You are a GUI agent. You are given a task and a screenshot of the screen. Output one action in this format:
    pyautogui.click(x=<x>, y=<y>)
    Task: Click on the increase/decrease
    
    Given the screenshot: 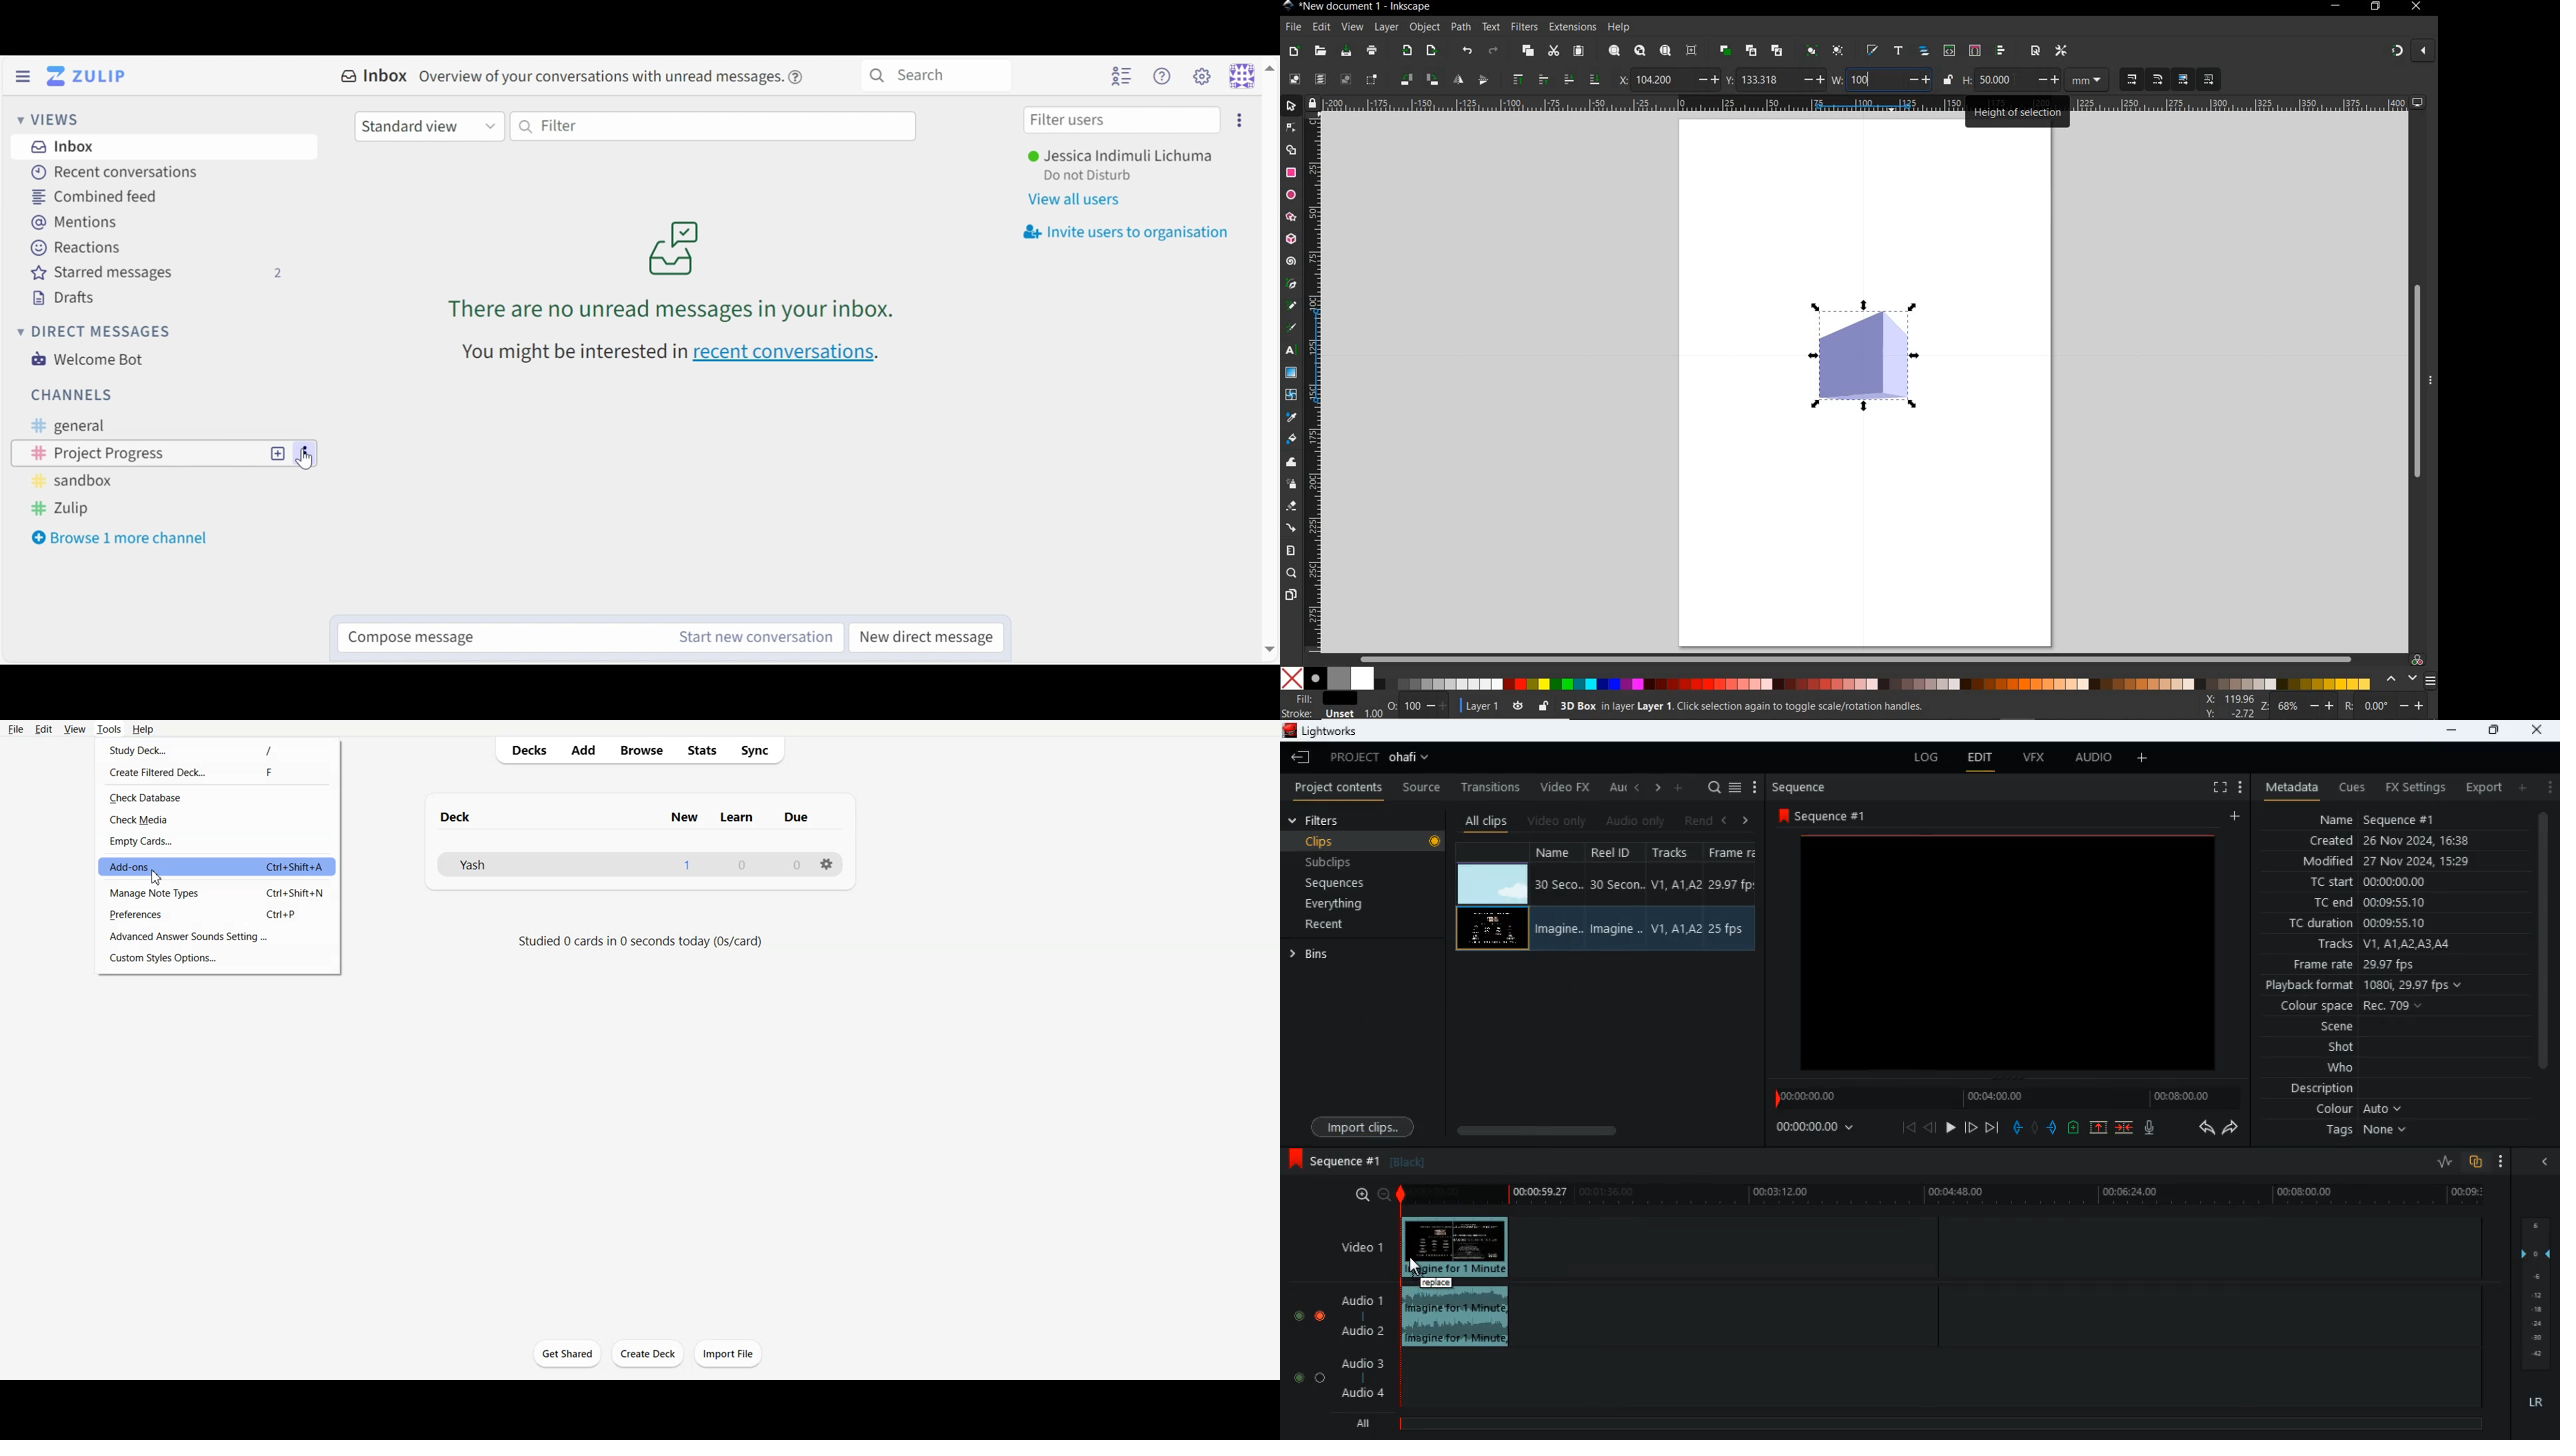 What is the action you would take?
    pyautogui.click(x=2413, y=706)
    